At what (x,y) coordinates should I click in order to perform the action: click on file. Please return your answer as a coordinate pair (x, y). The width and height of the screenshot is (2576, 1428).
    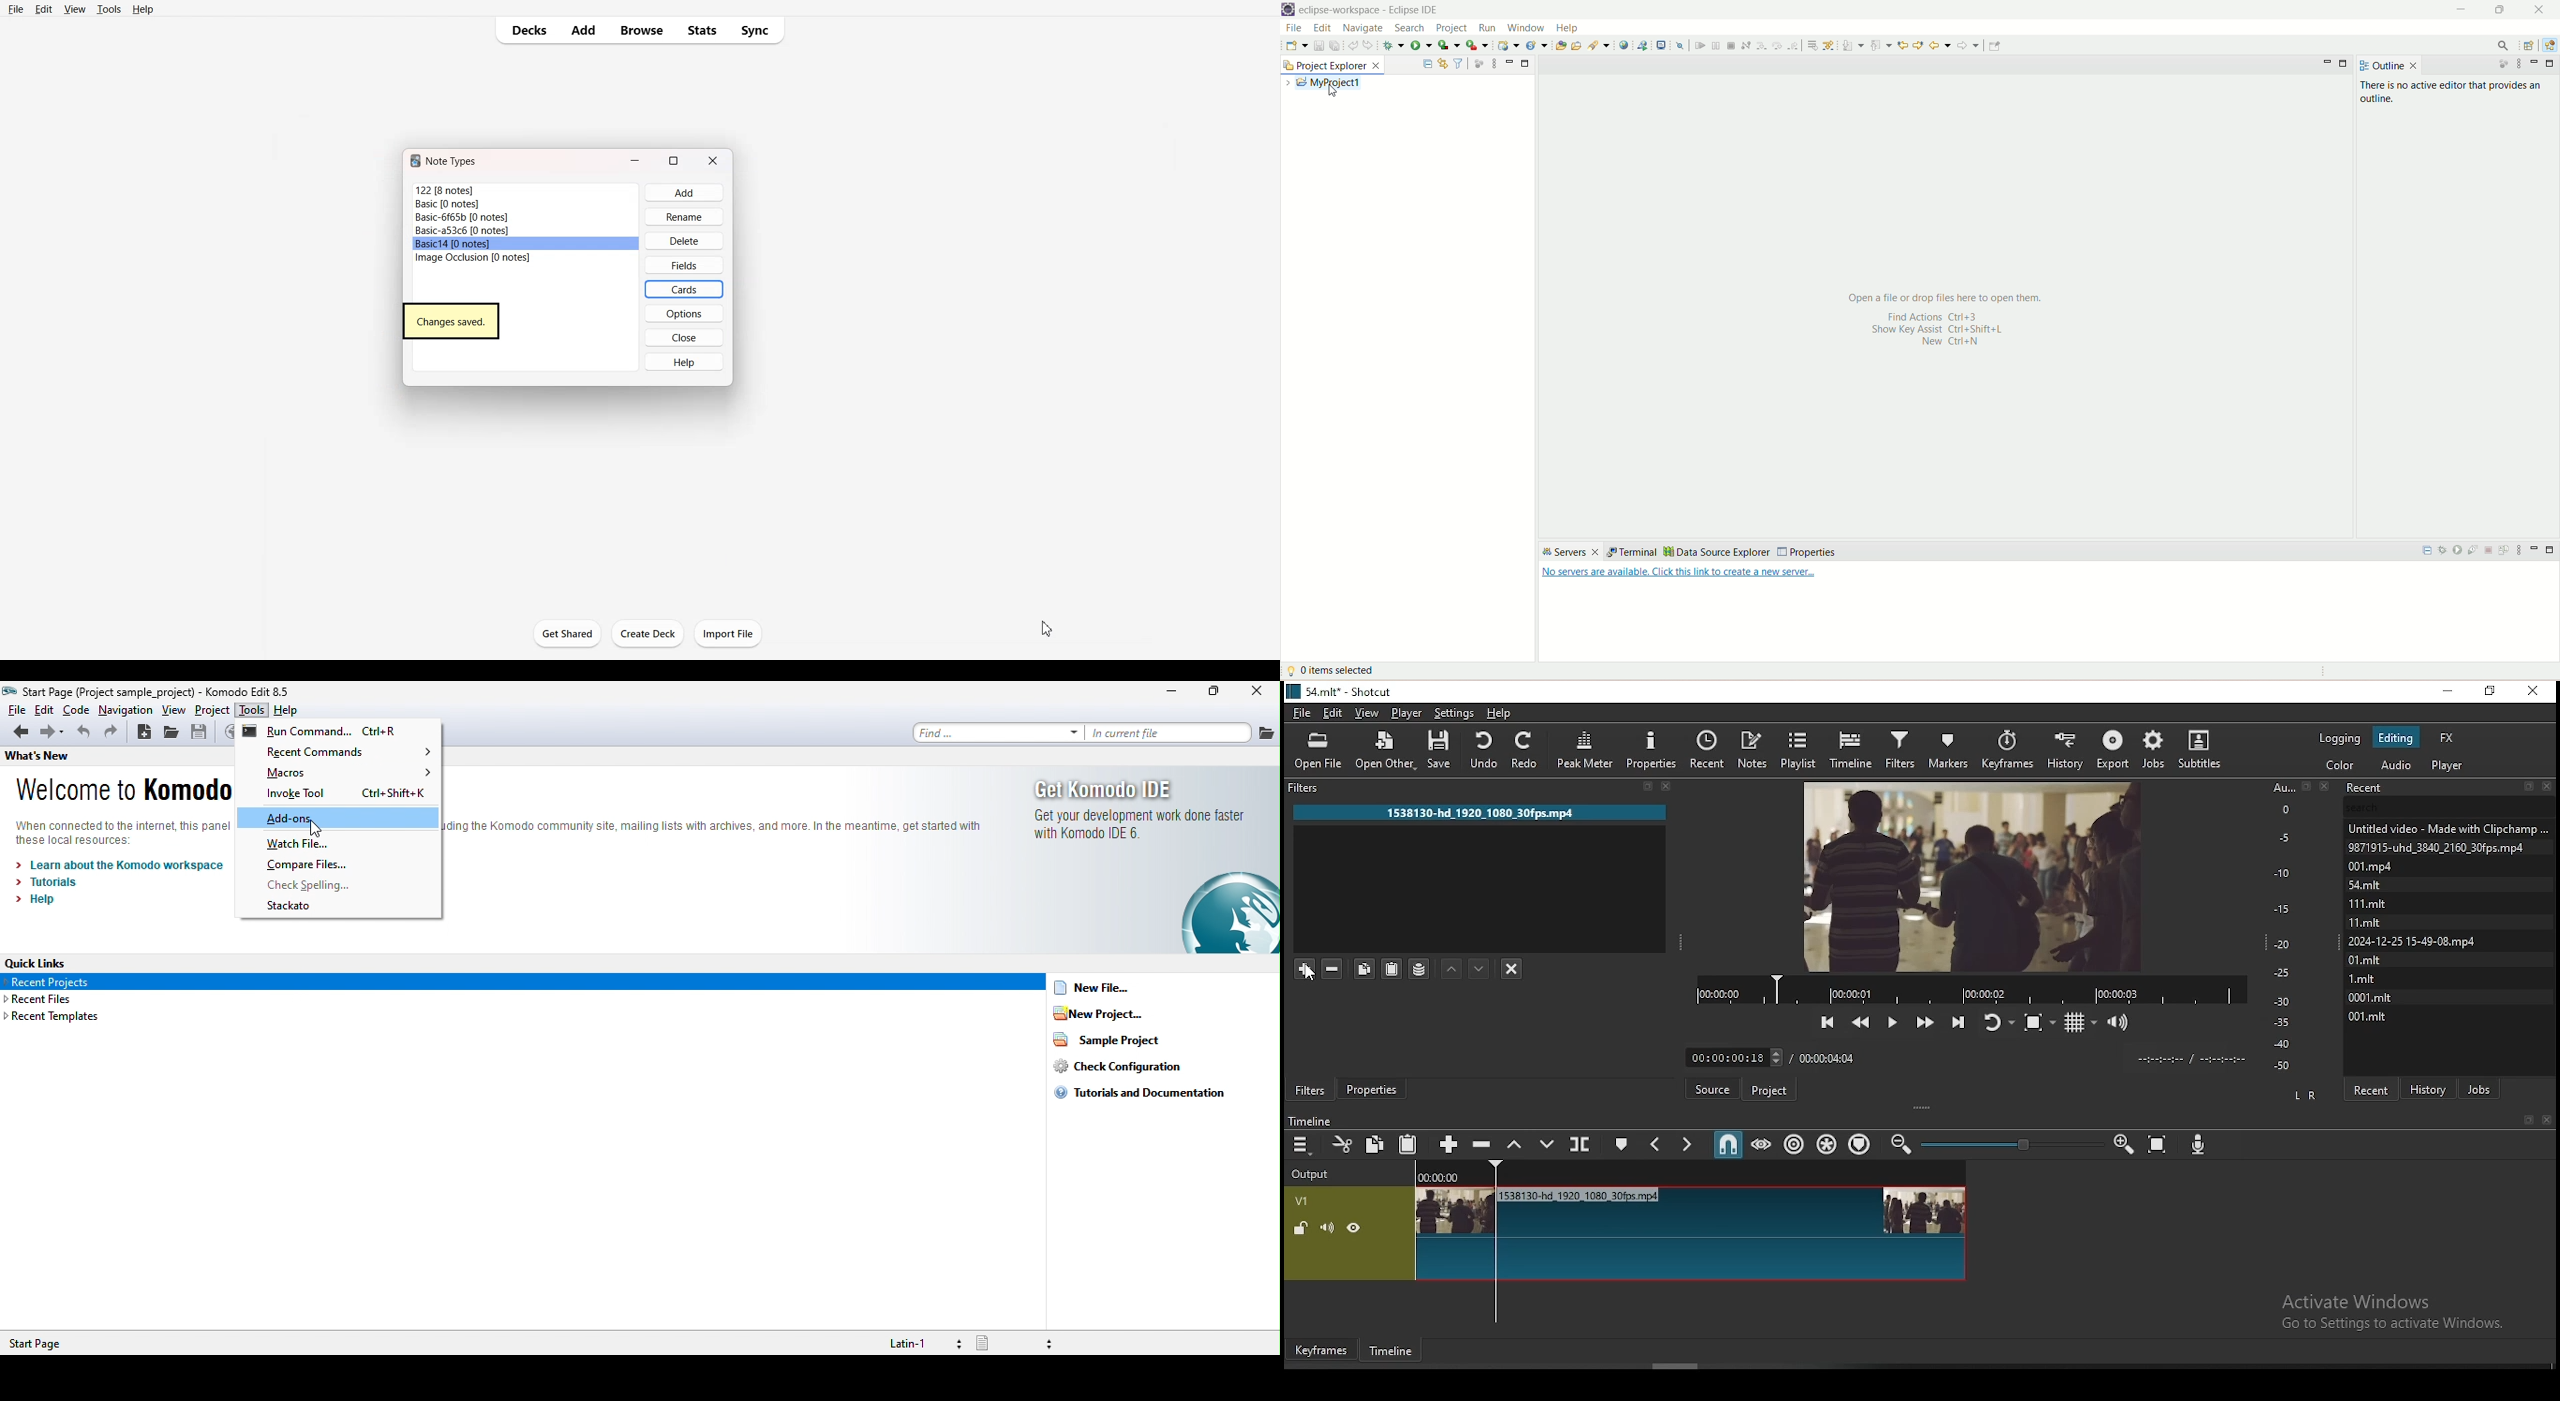
    Looking at the image, I should click on (1301, 715).